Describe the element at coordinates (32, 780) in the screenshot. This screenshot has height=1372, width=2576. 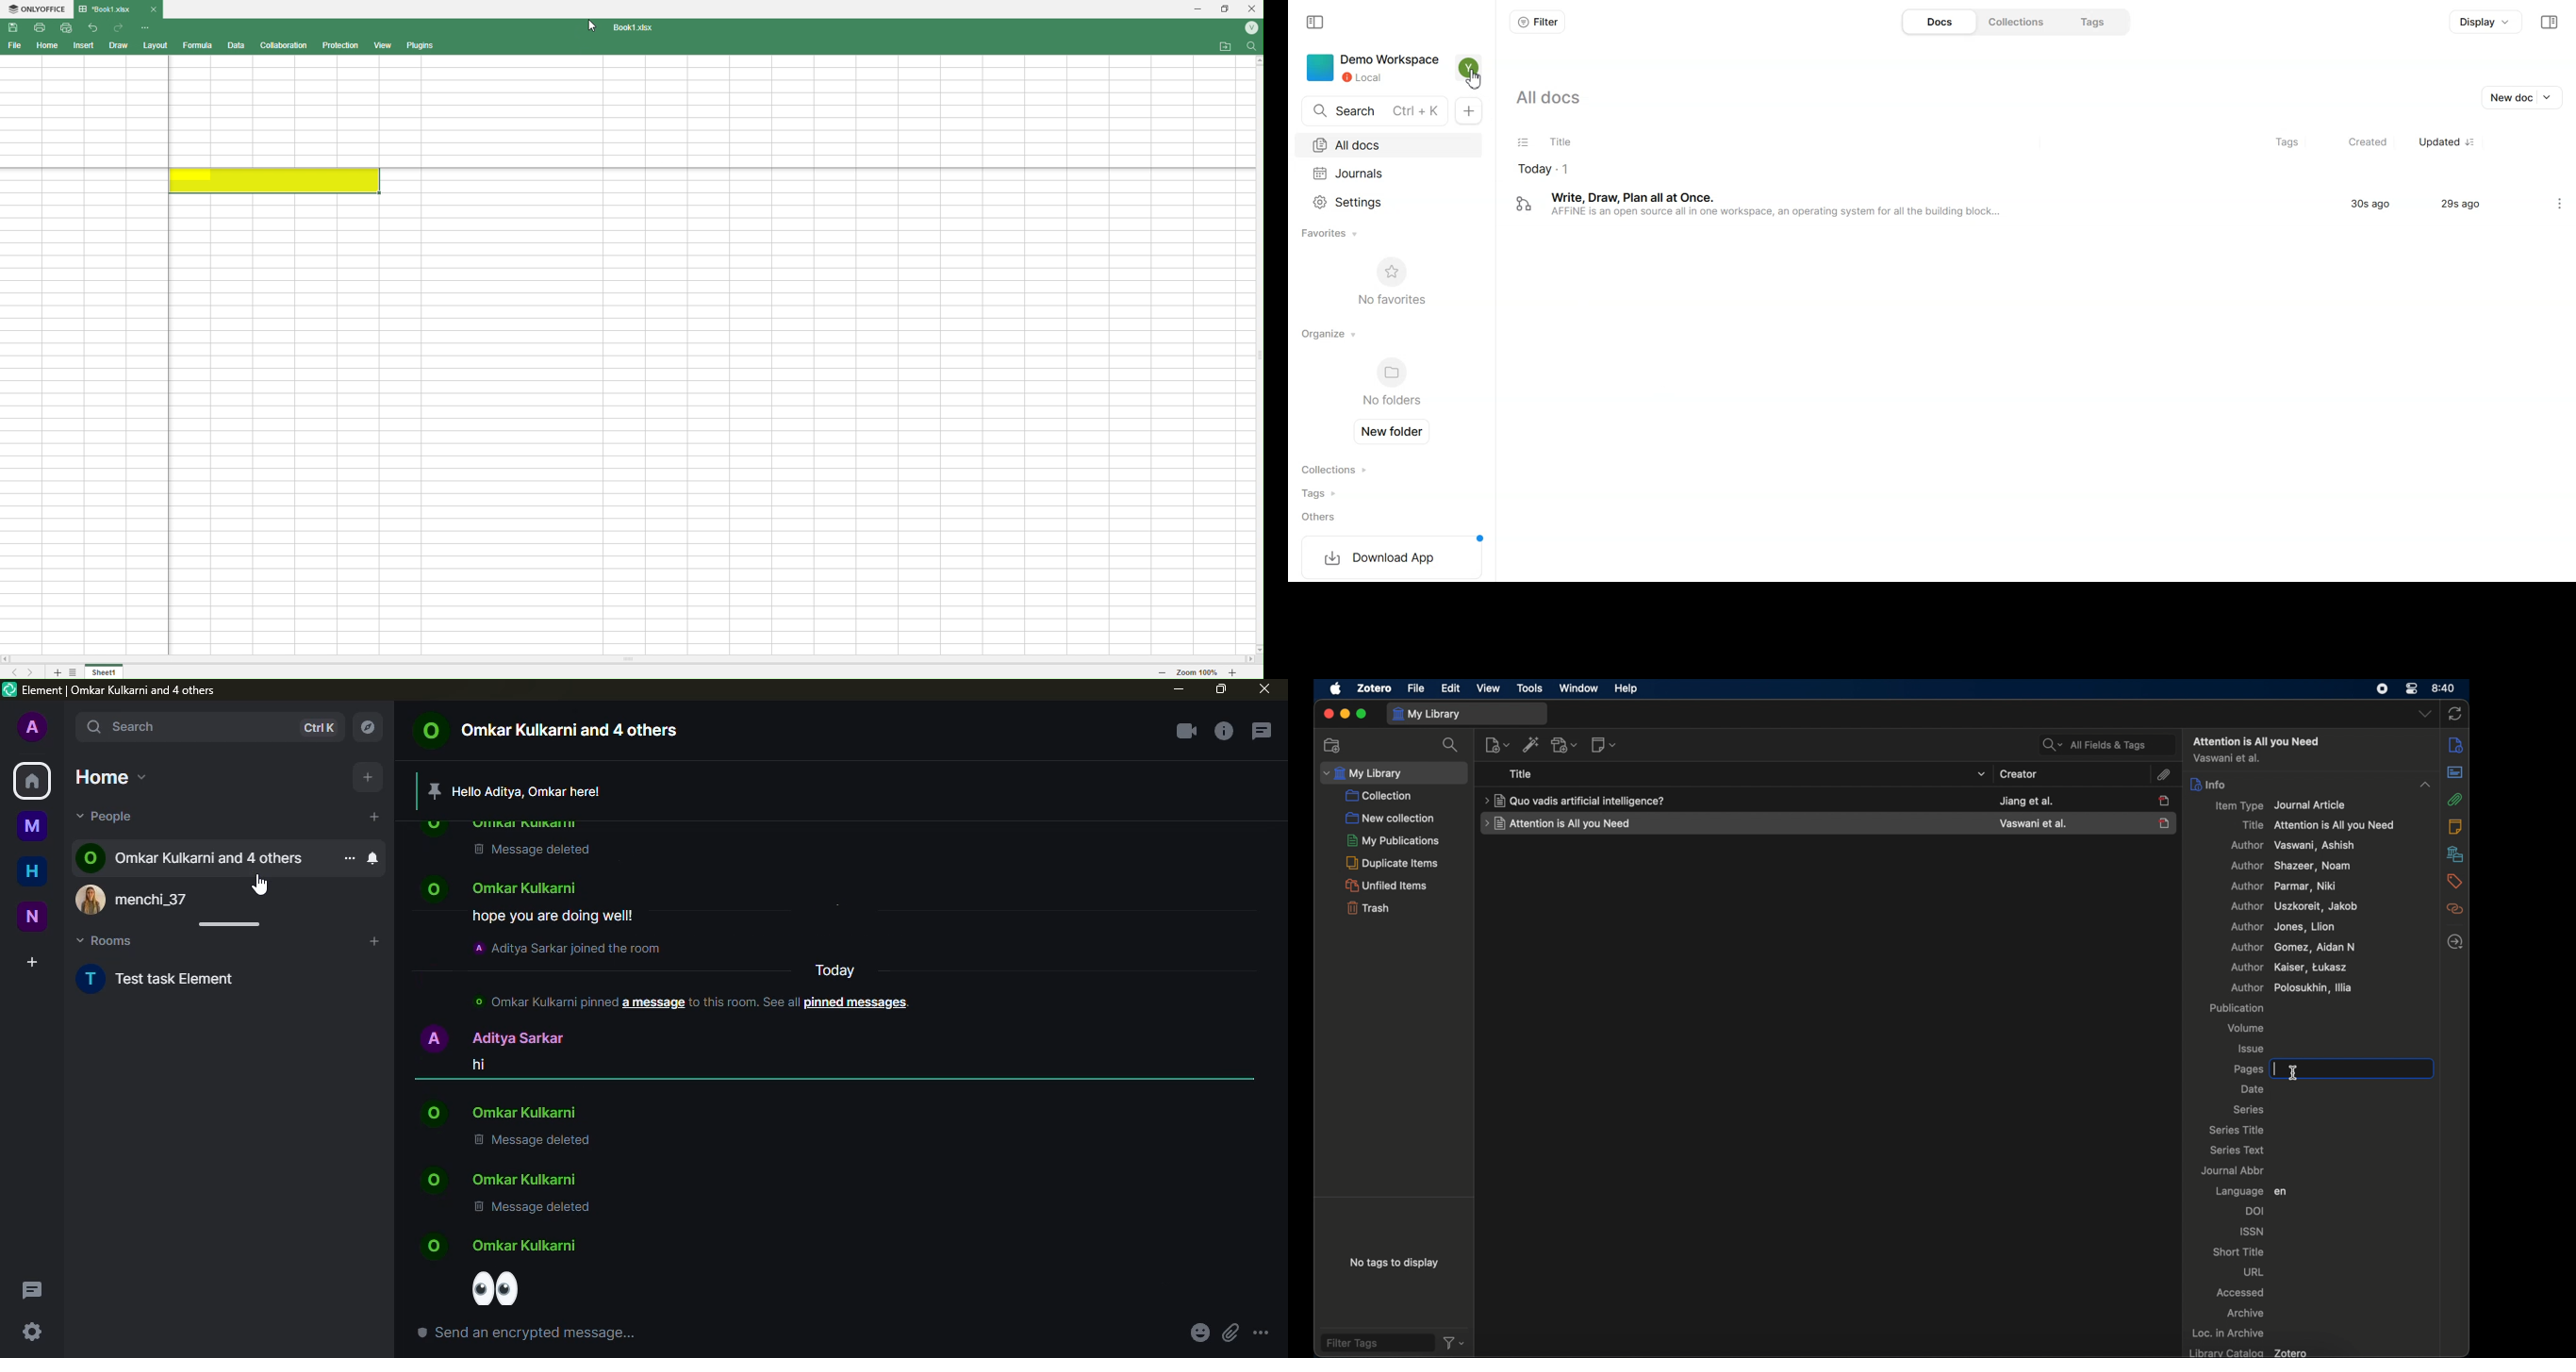
I see `home` at that location.